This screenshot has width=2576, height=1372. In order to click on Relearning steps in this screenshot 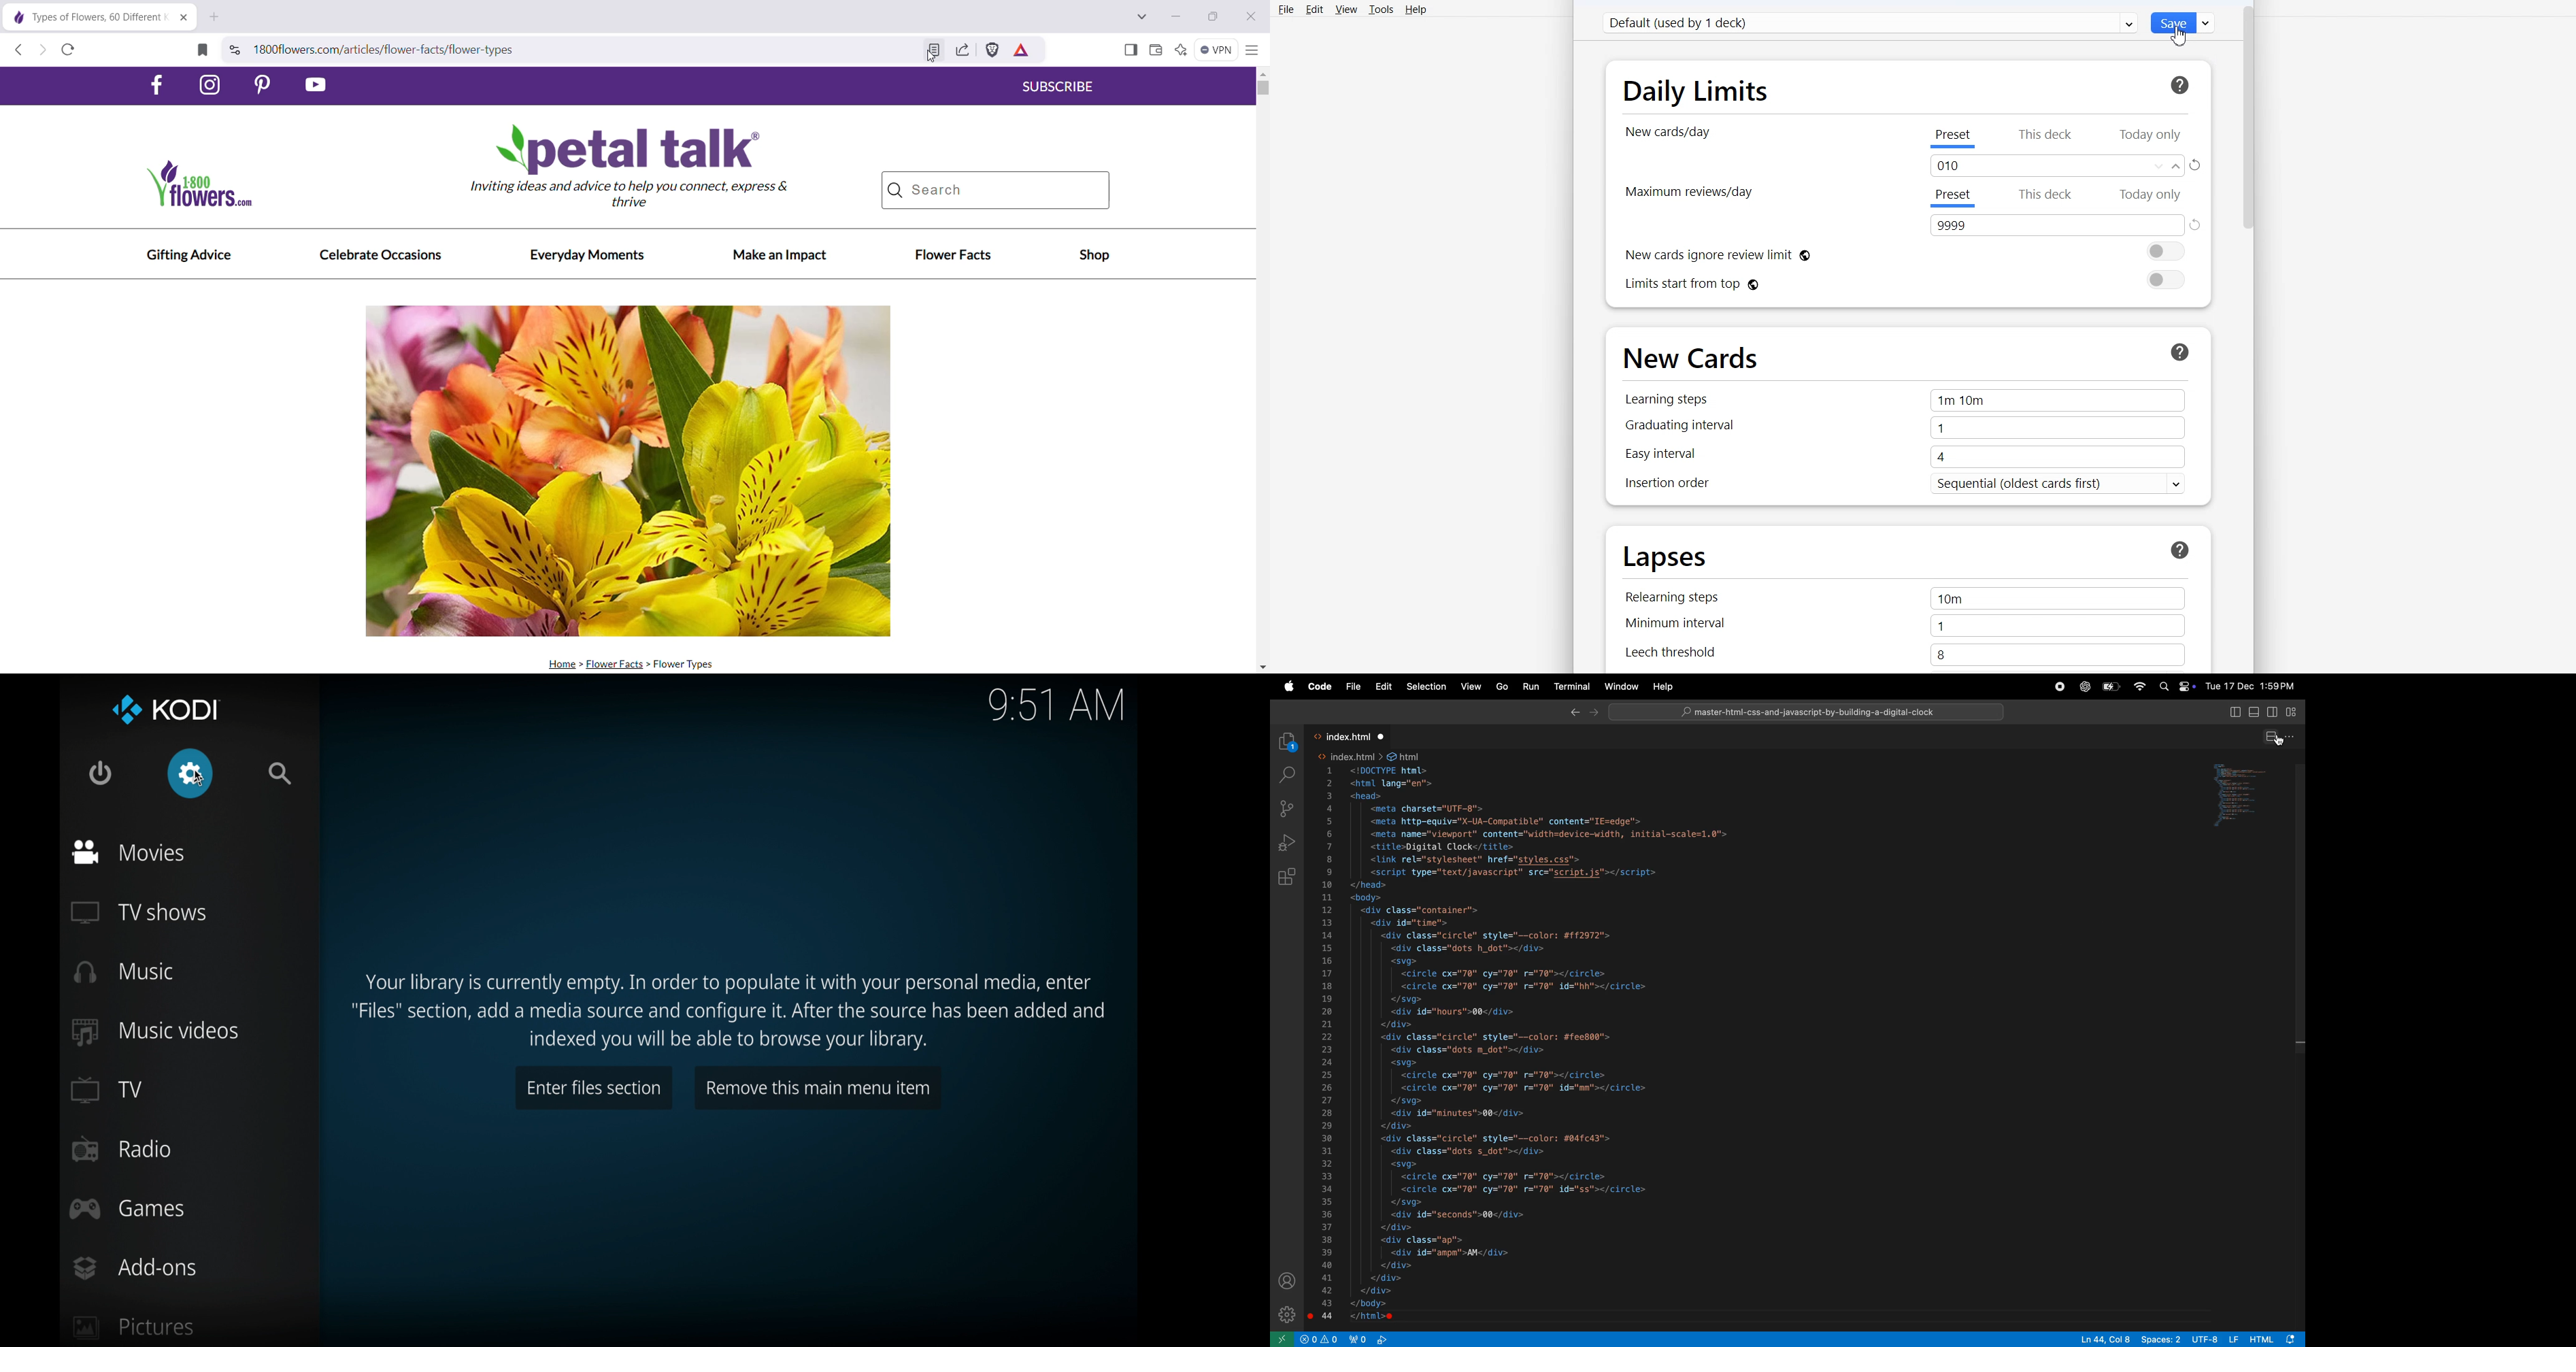, I will do `click(1678, 597)`.